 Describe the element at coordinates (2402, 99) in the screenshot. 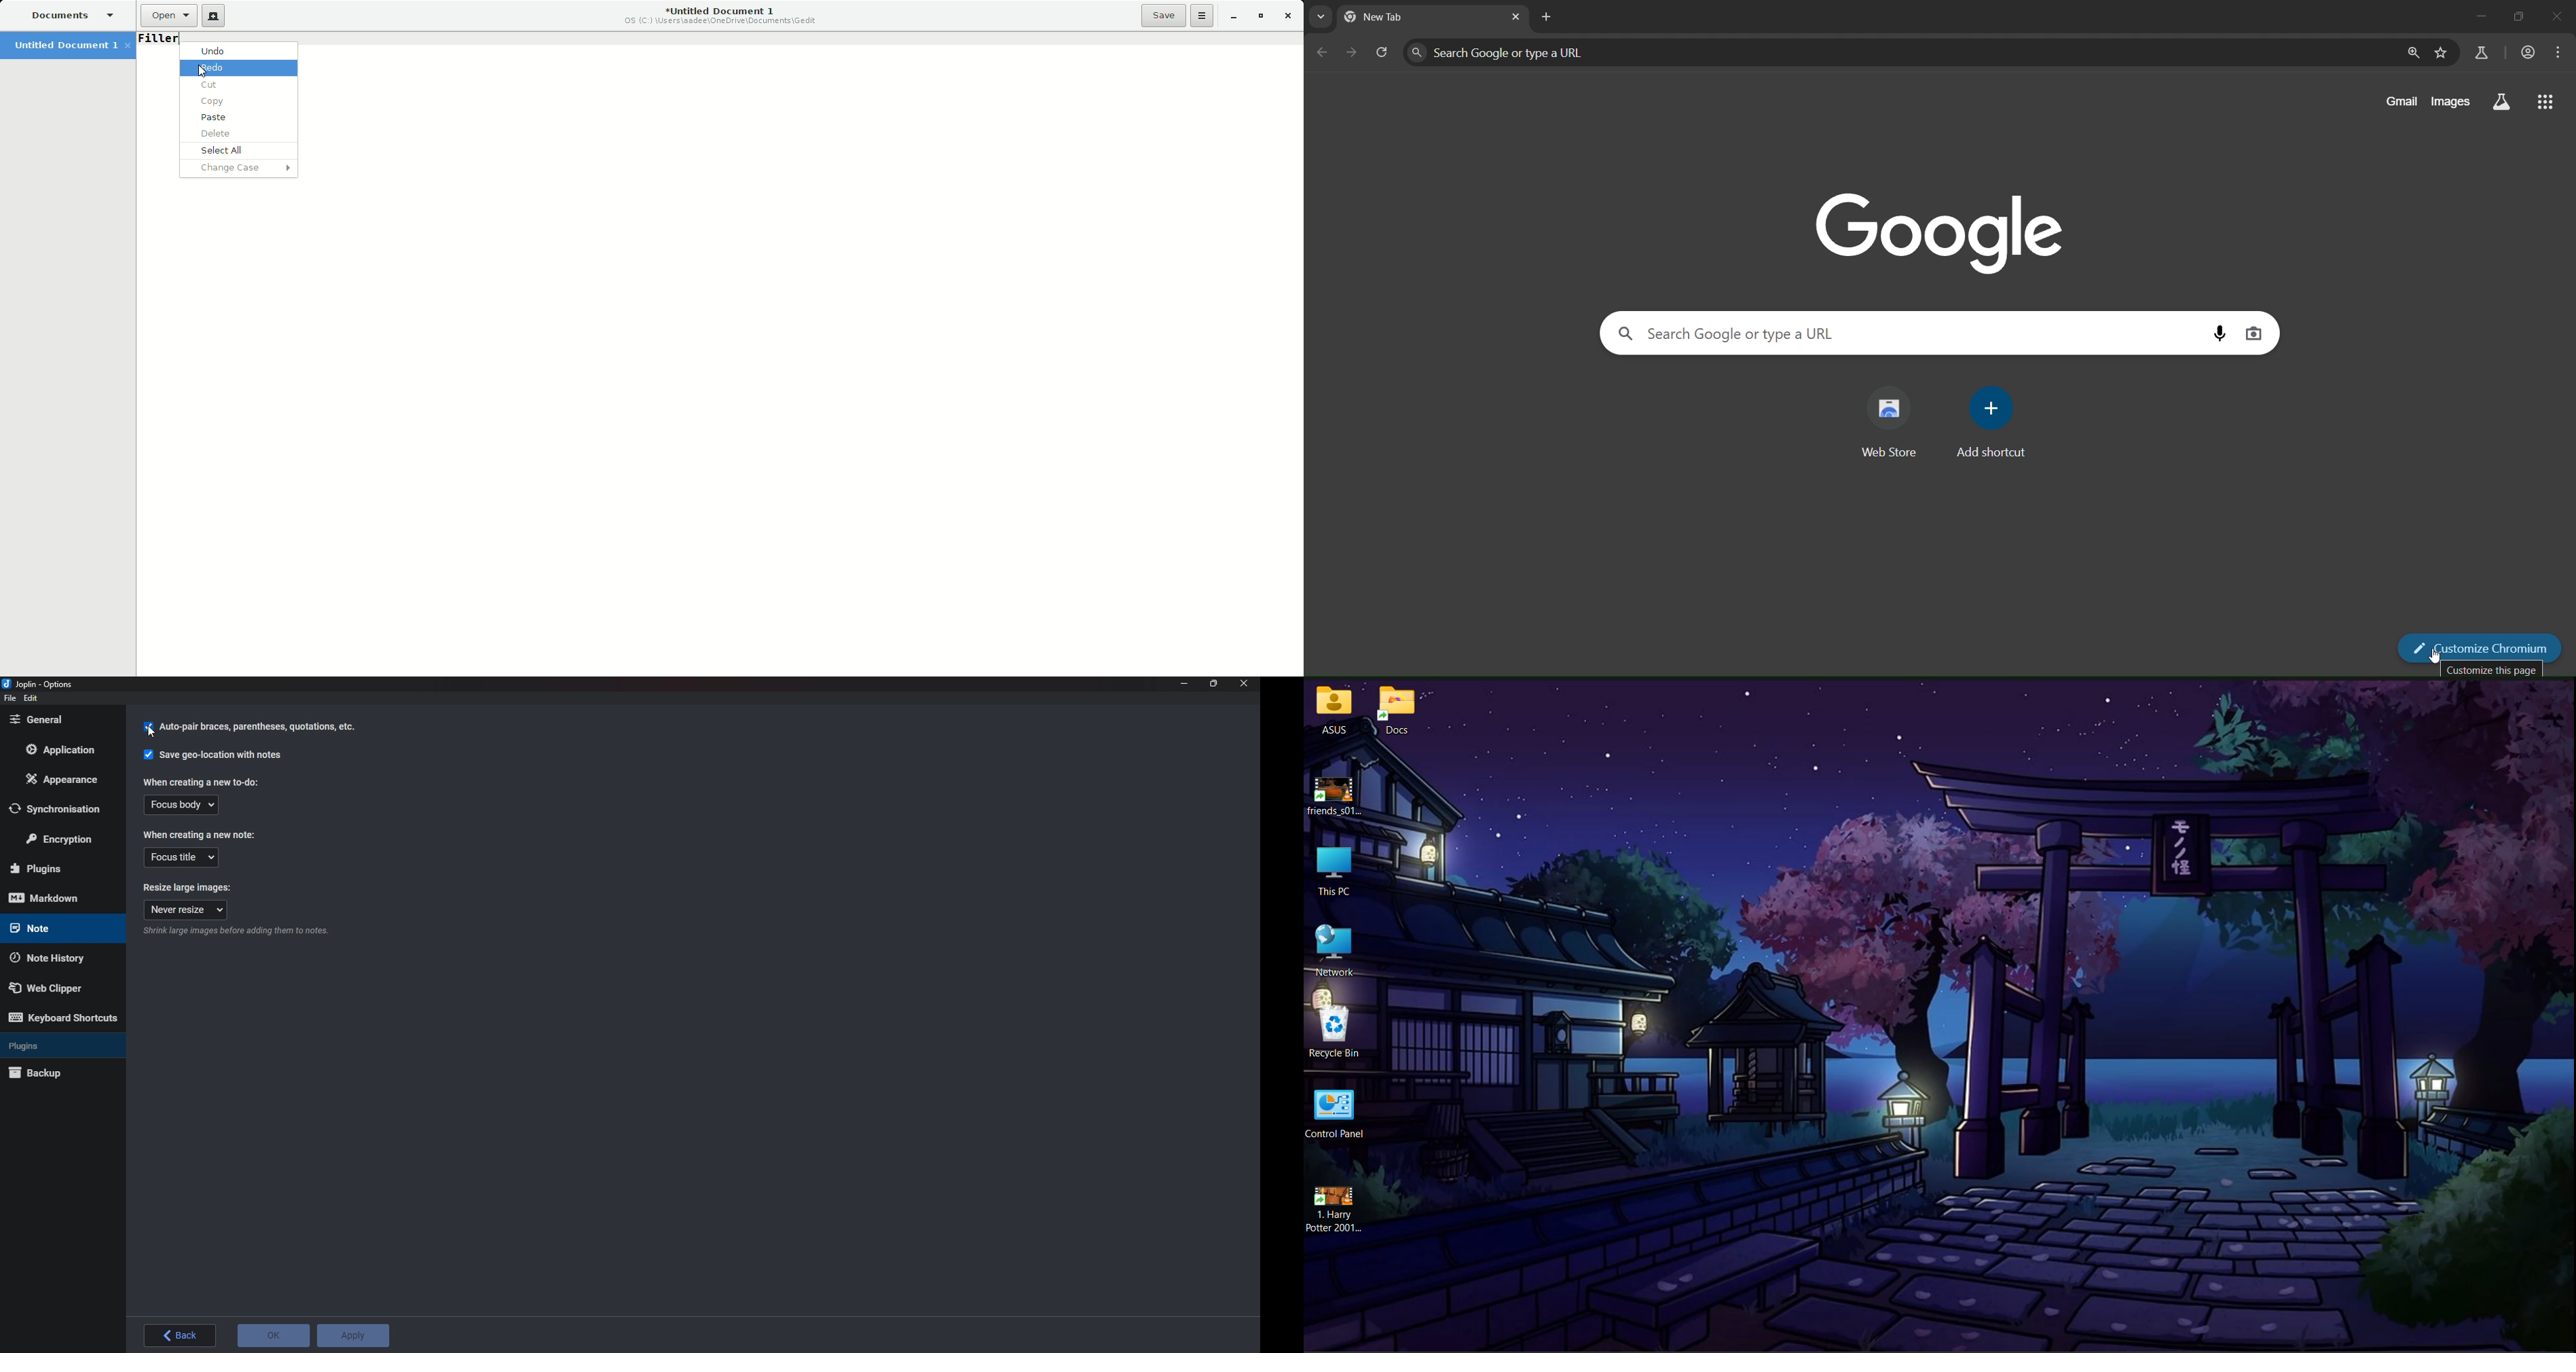

I see `gmail` at that location.